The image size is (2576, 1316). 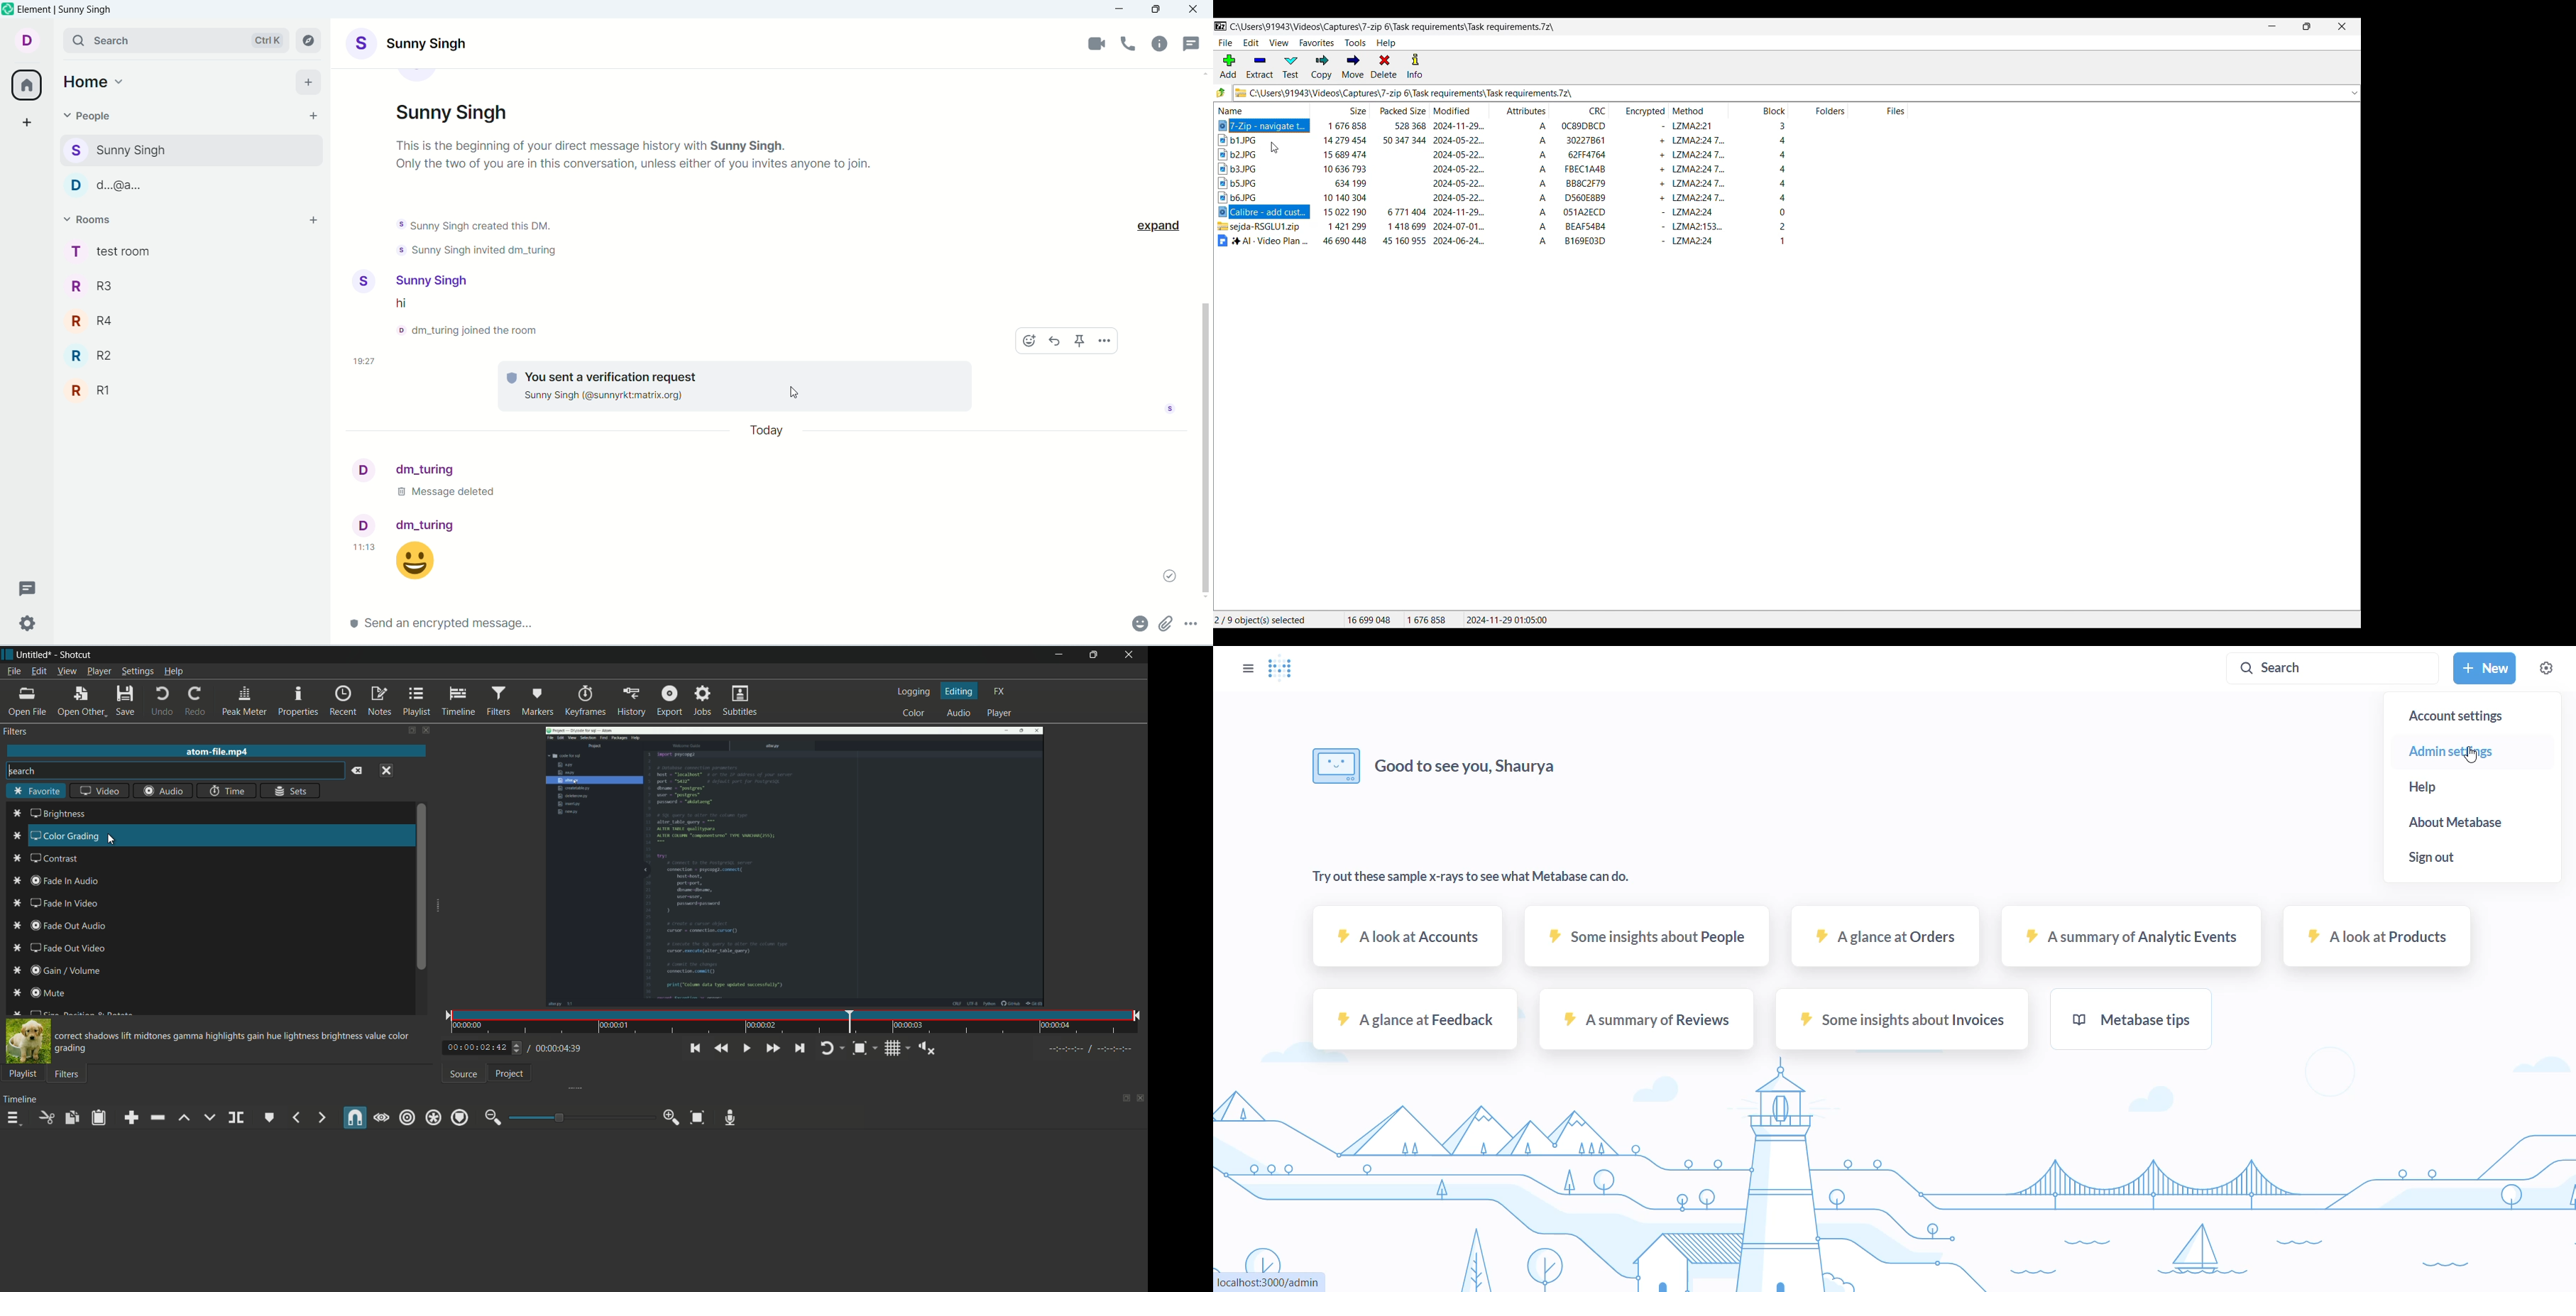 I want to click on playlist, so click(x=416, y=701).